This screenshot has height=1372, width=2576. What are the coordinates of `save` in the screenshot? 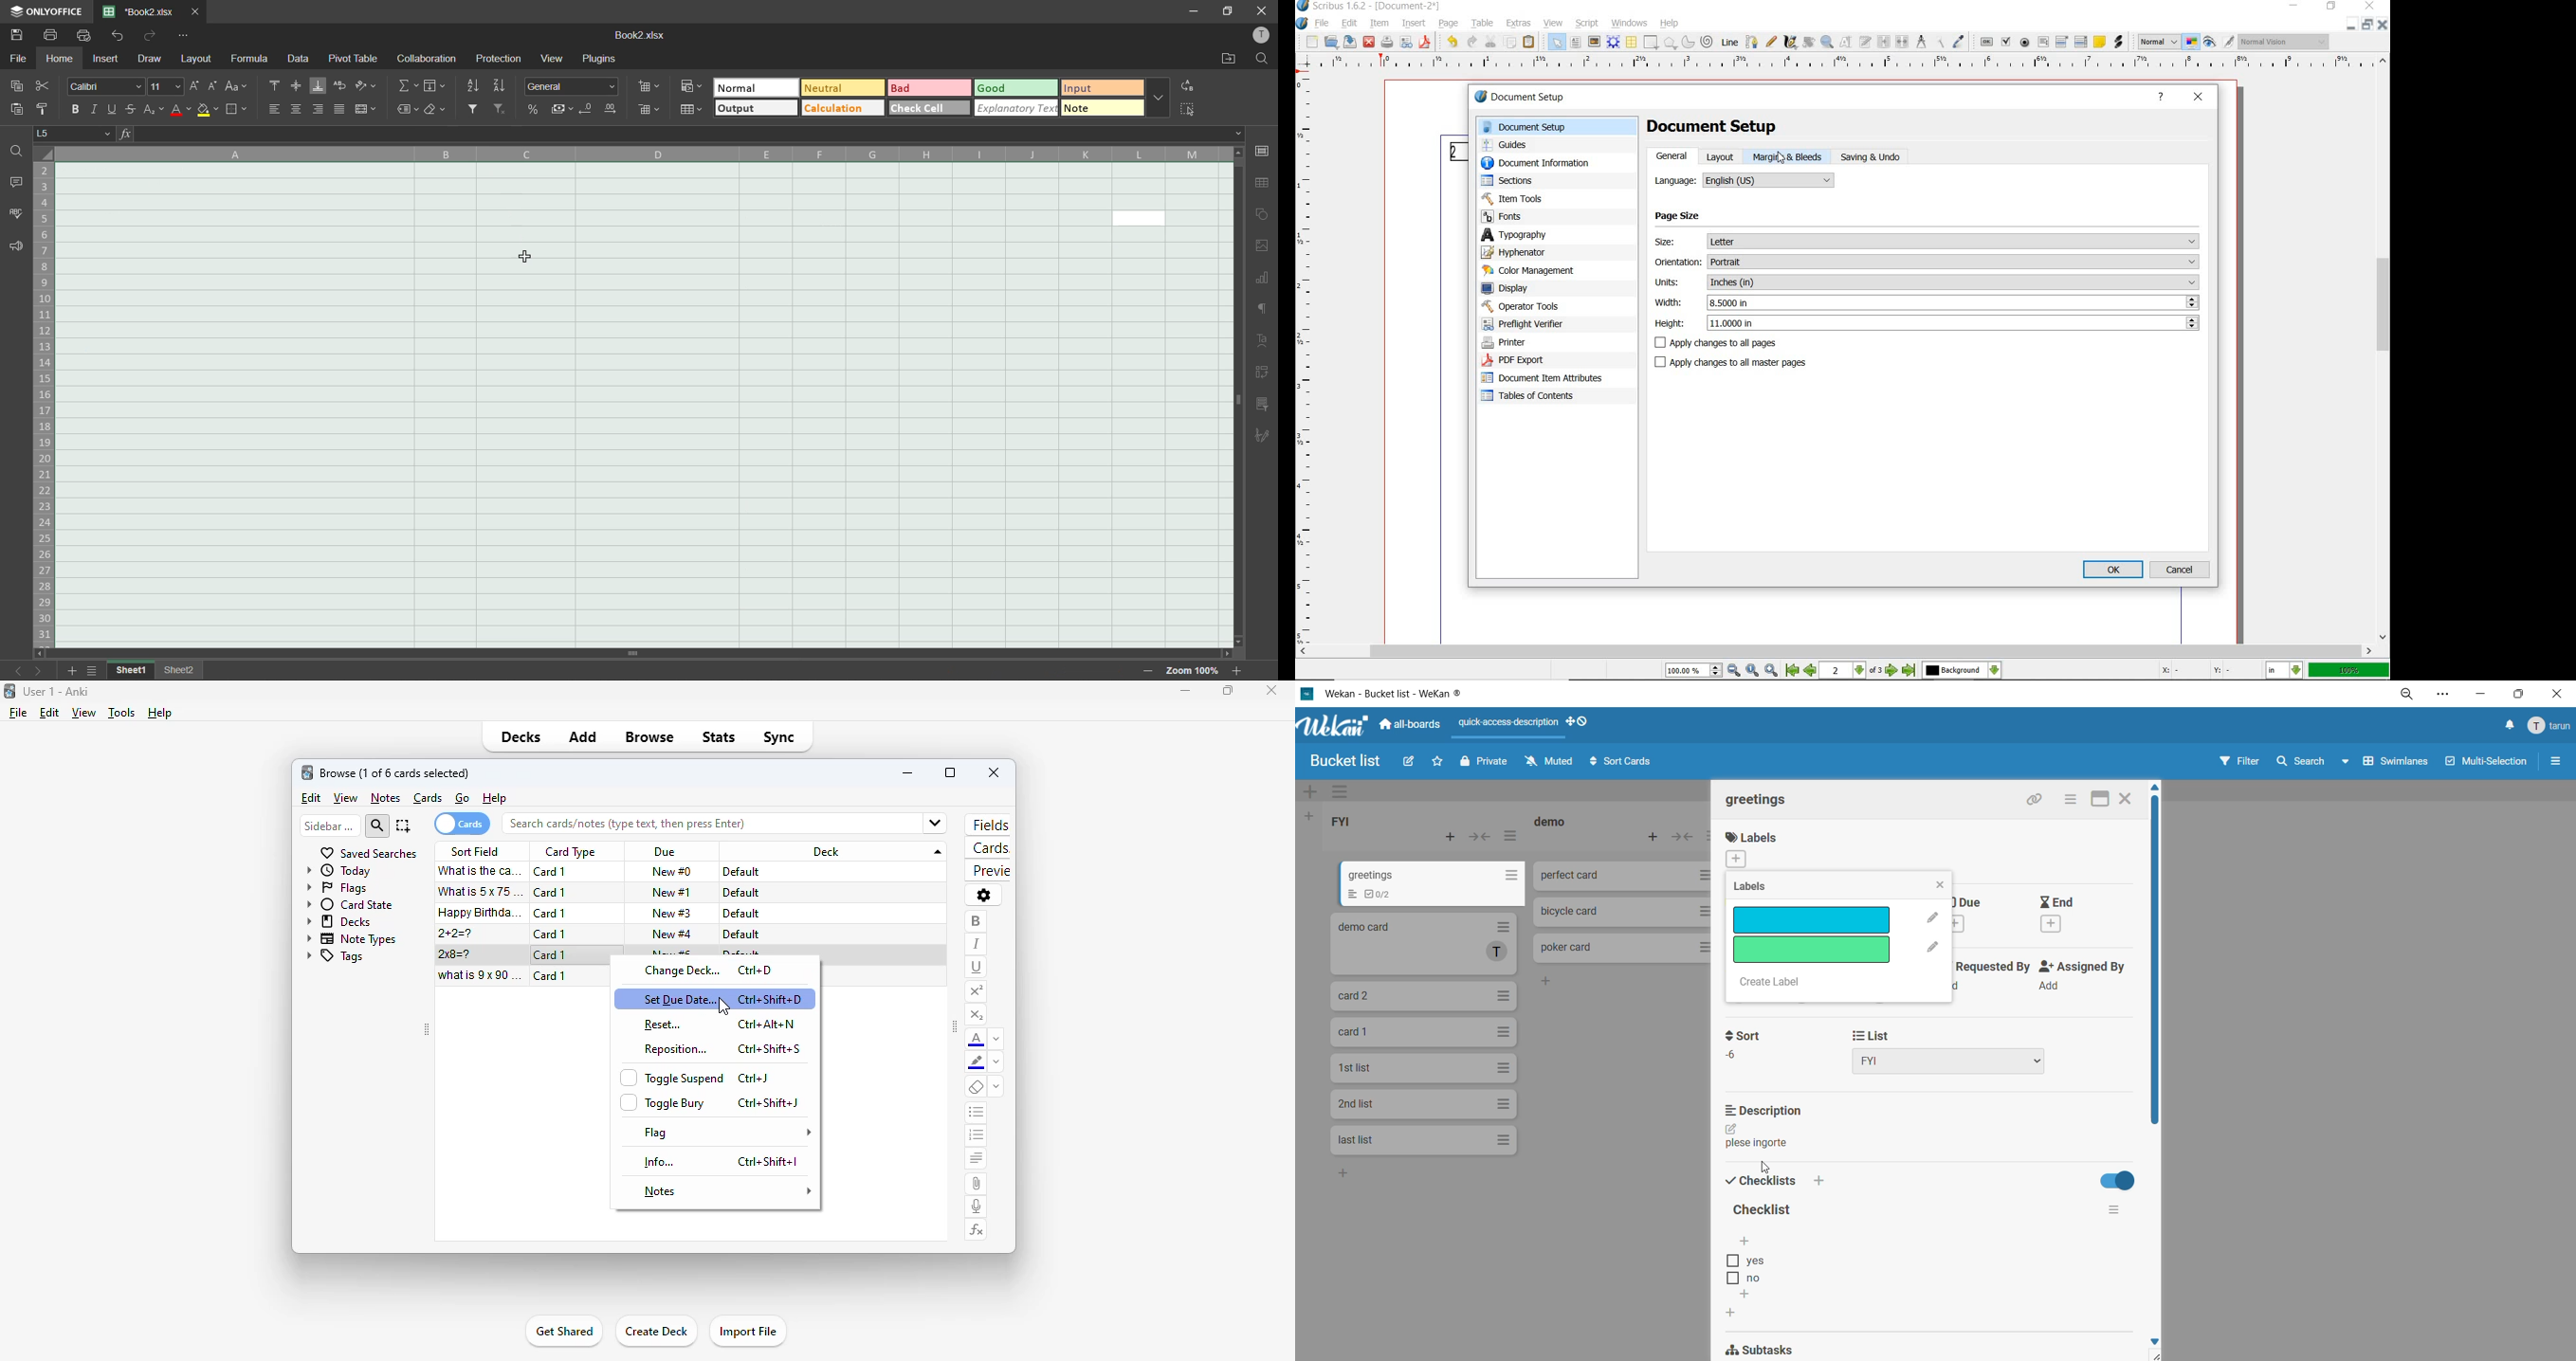 It's located at (1350, 42).